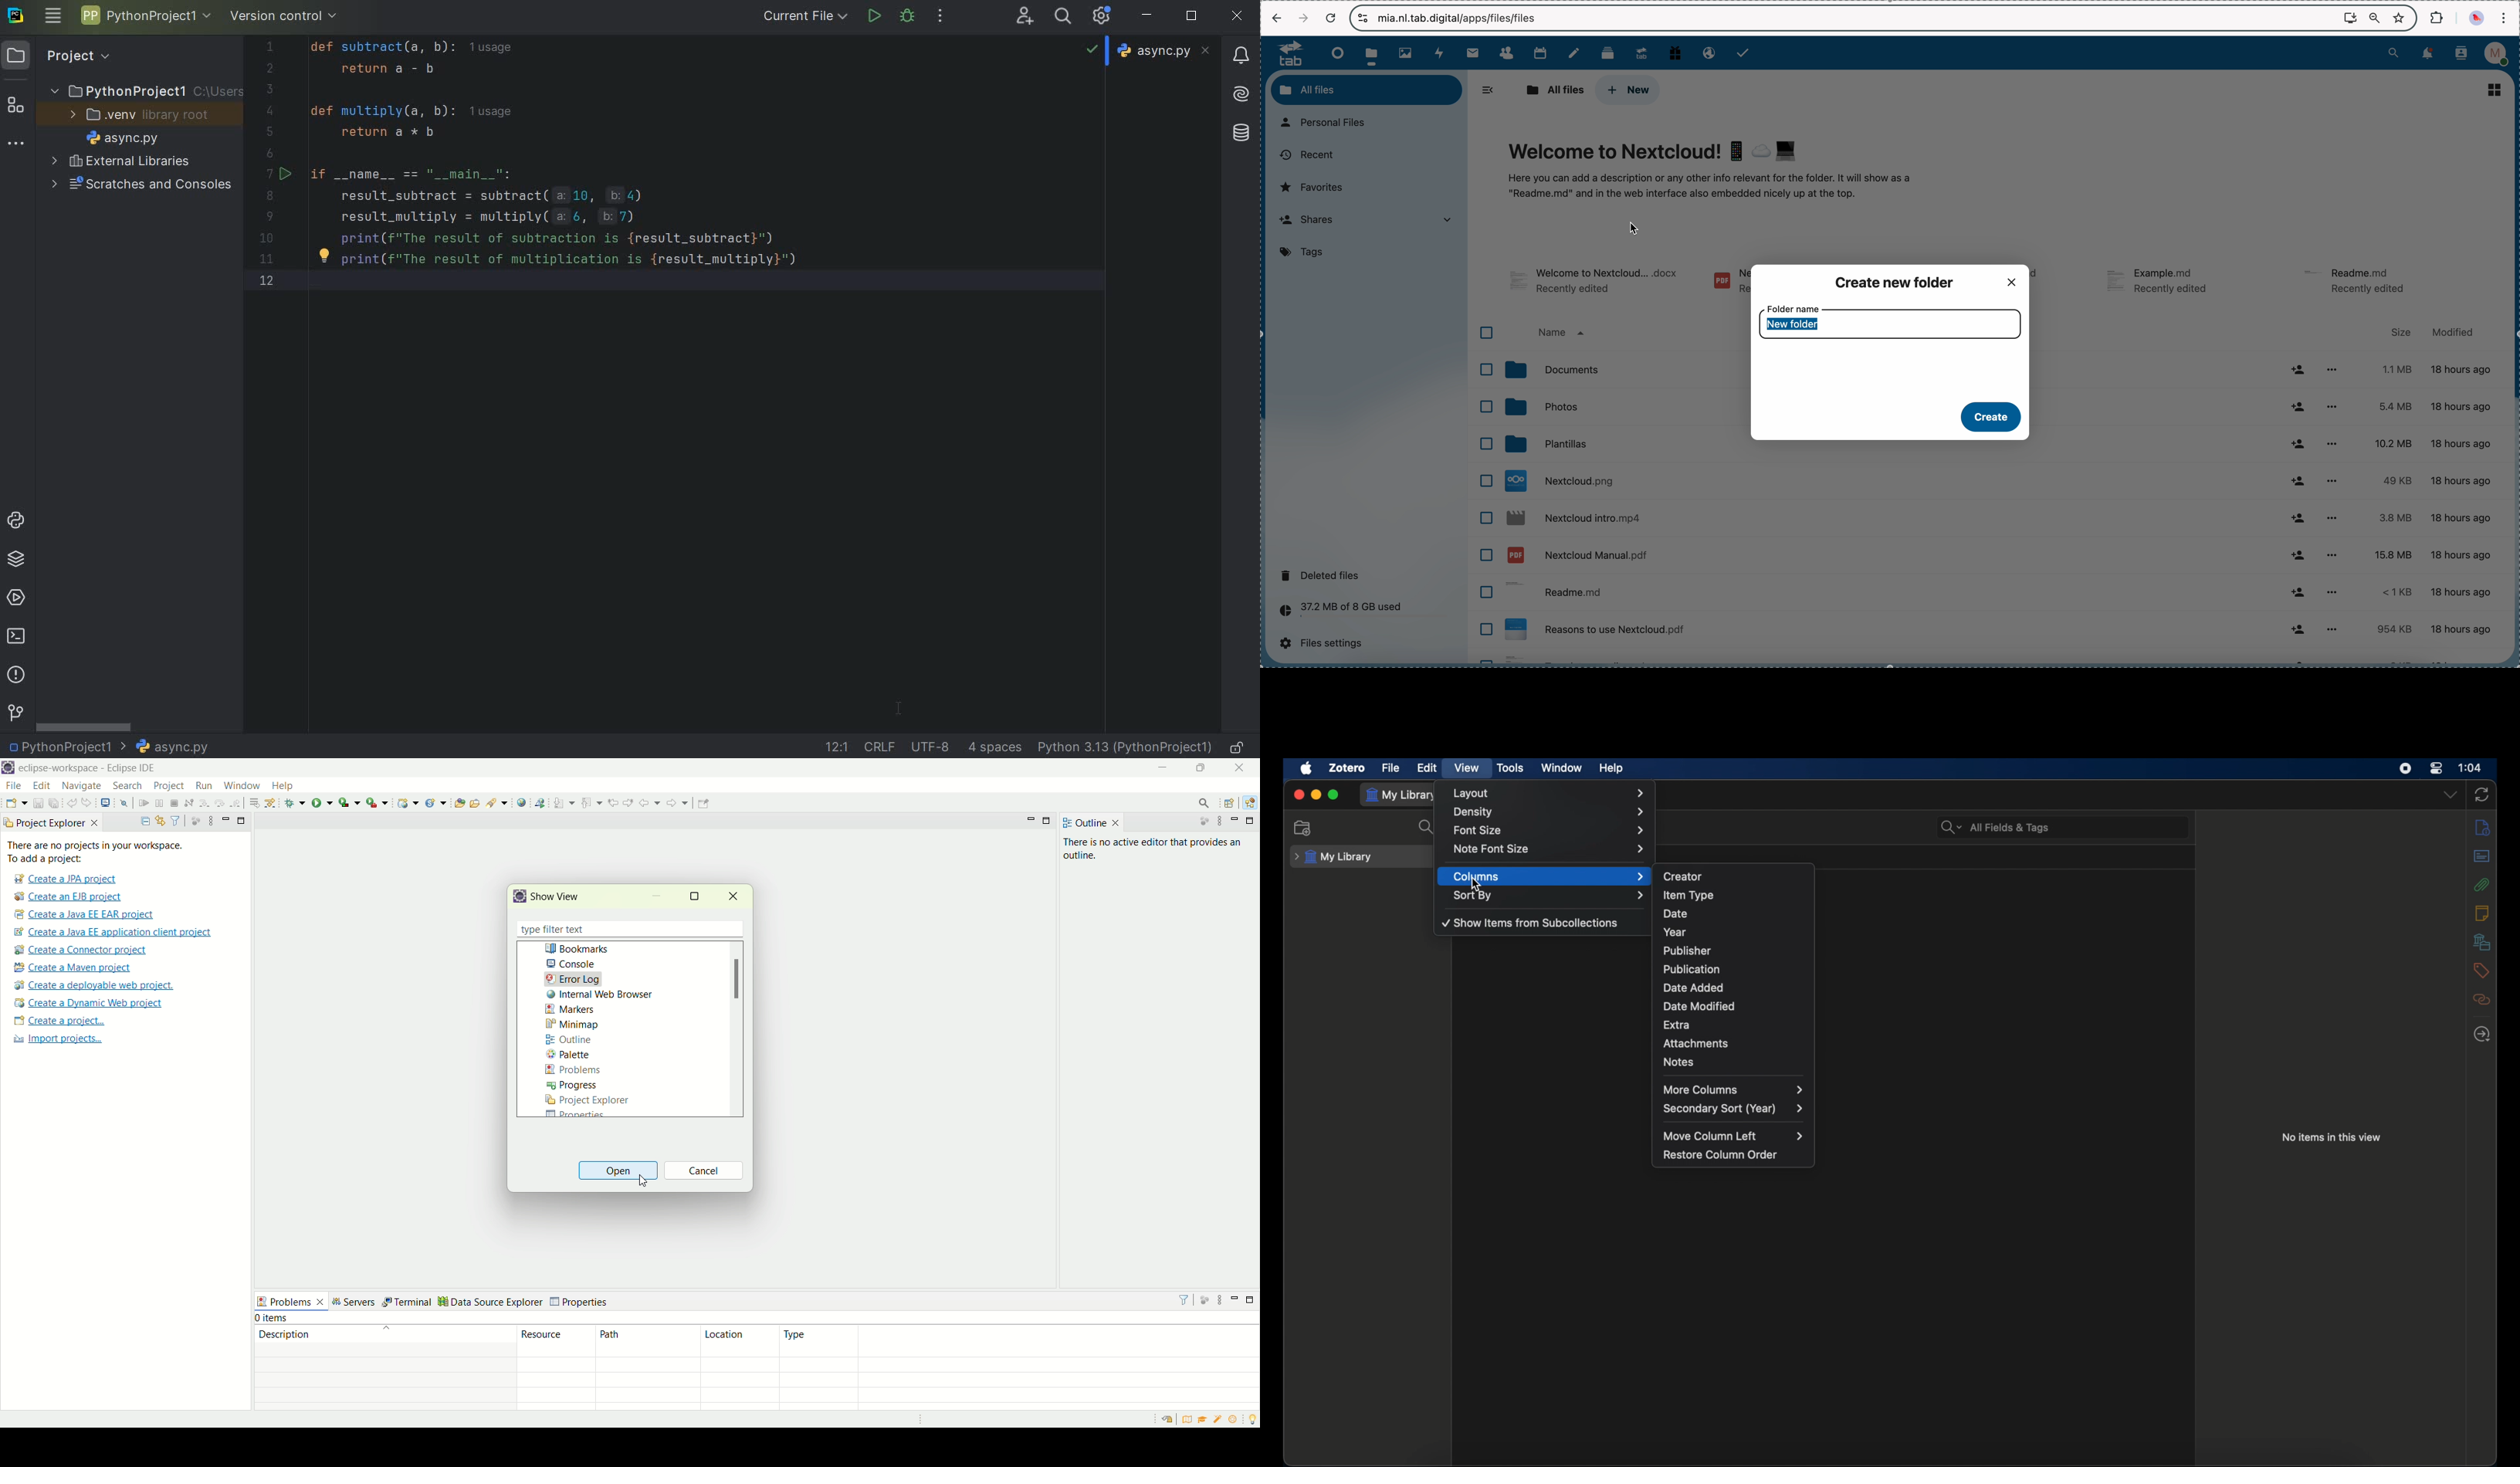  I want to click on more options, so click(2332, 408).